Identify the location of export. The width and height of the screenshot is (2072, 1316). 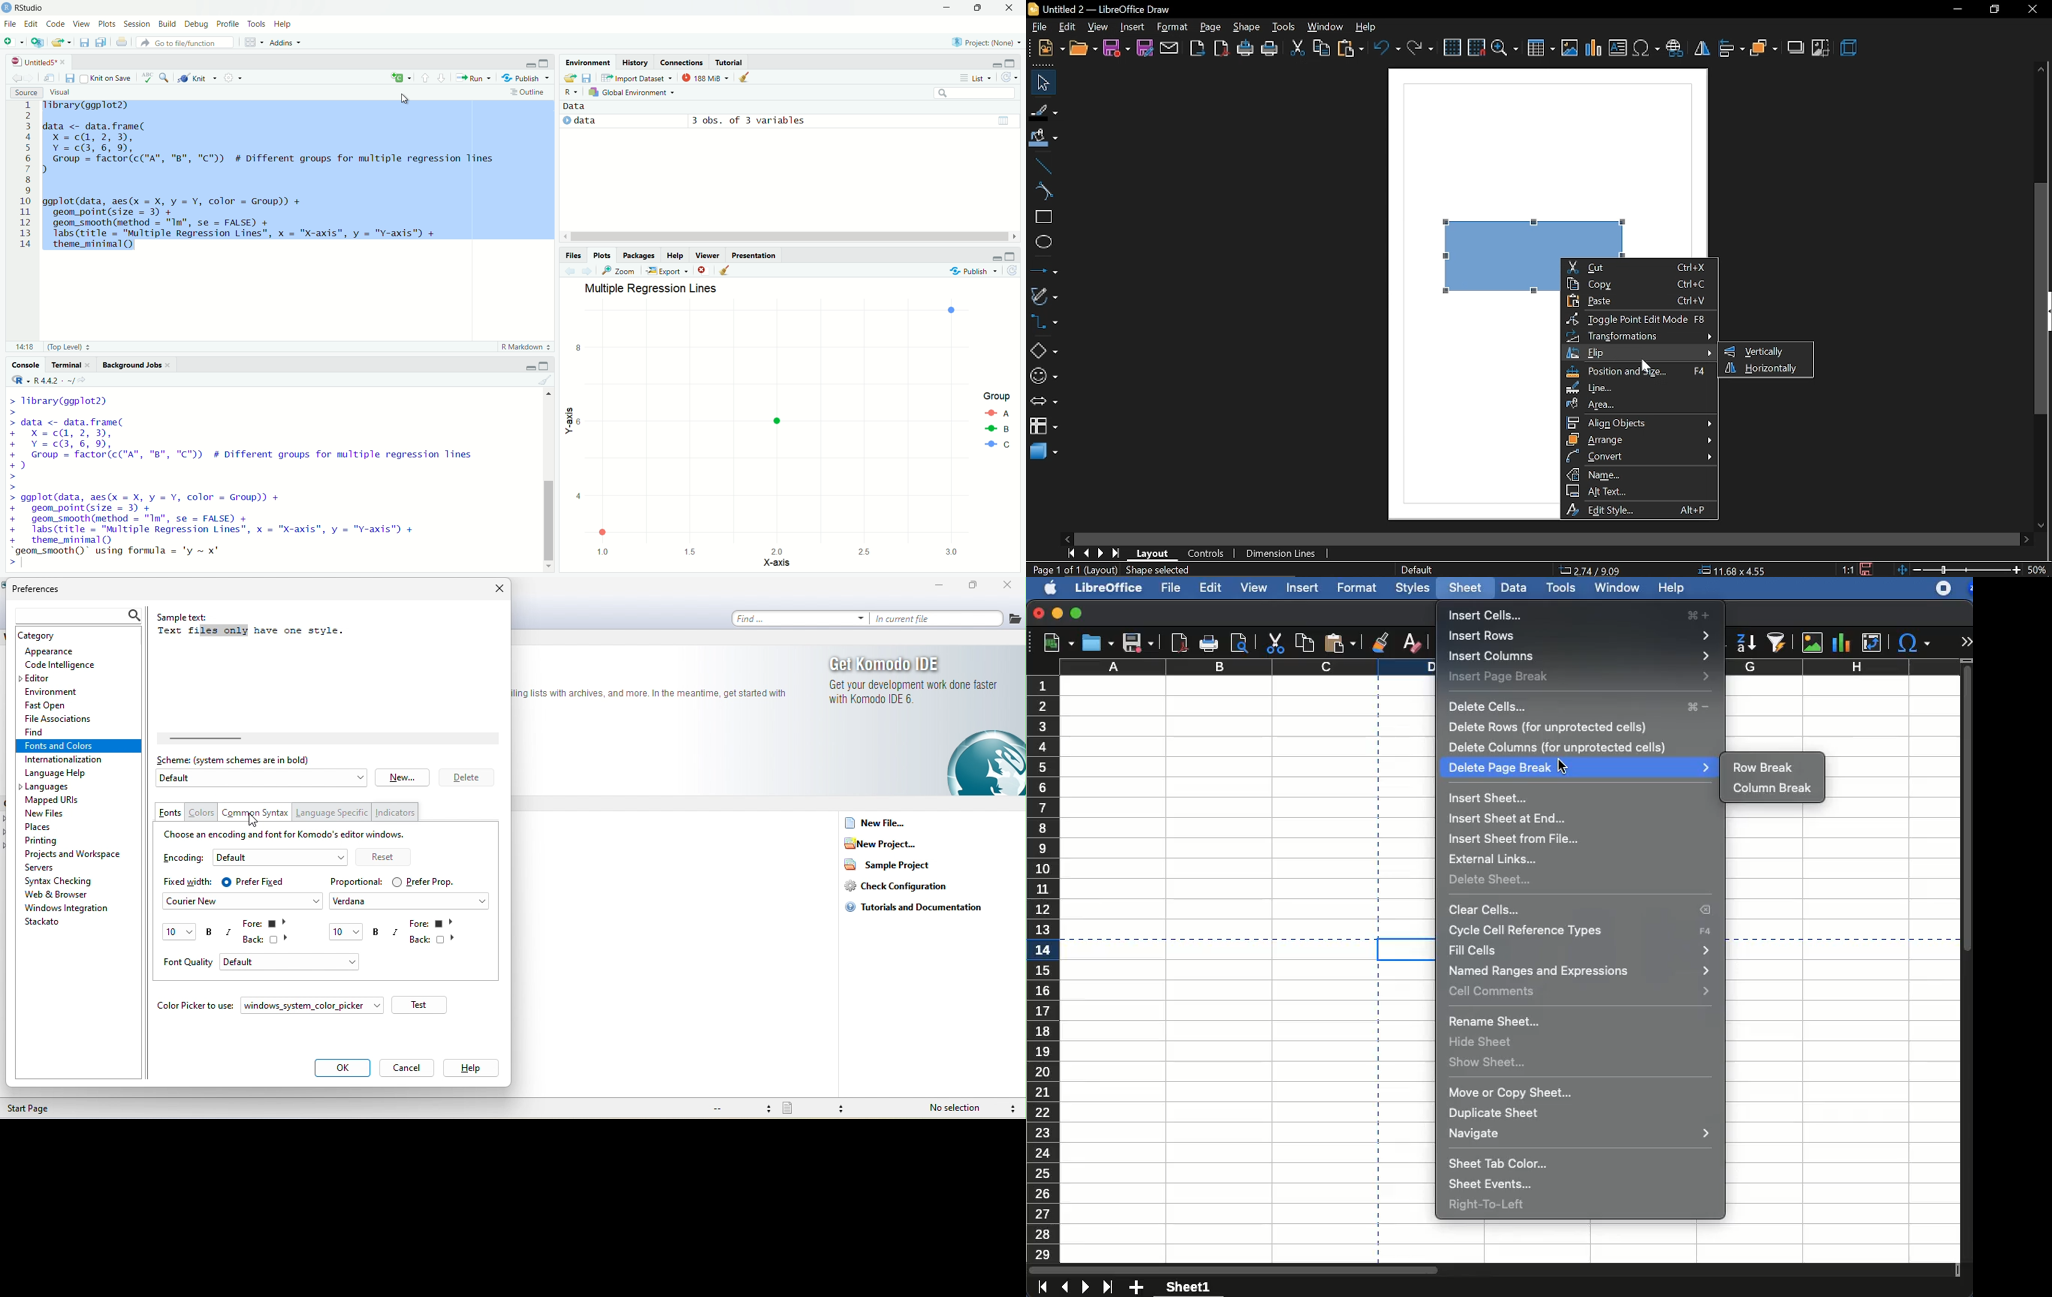
(60, 44).